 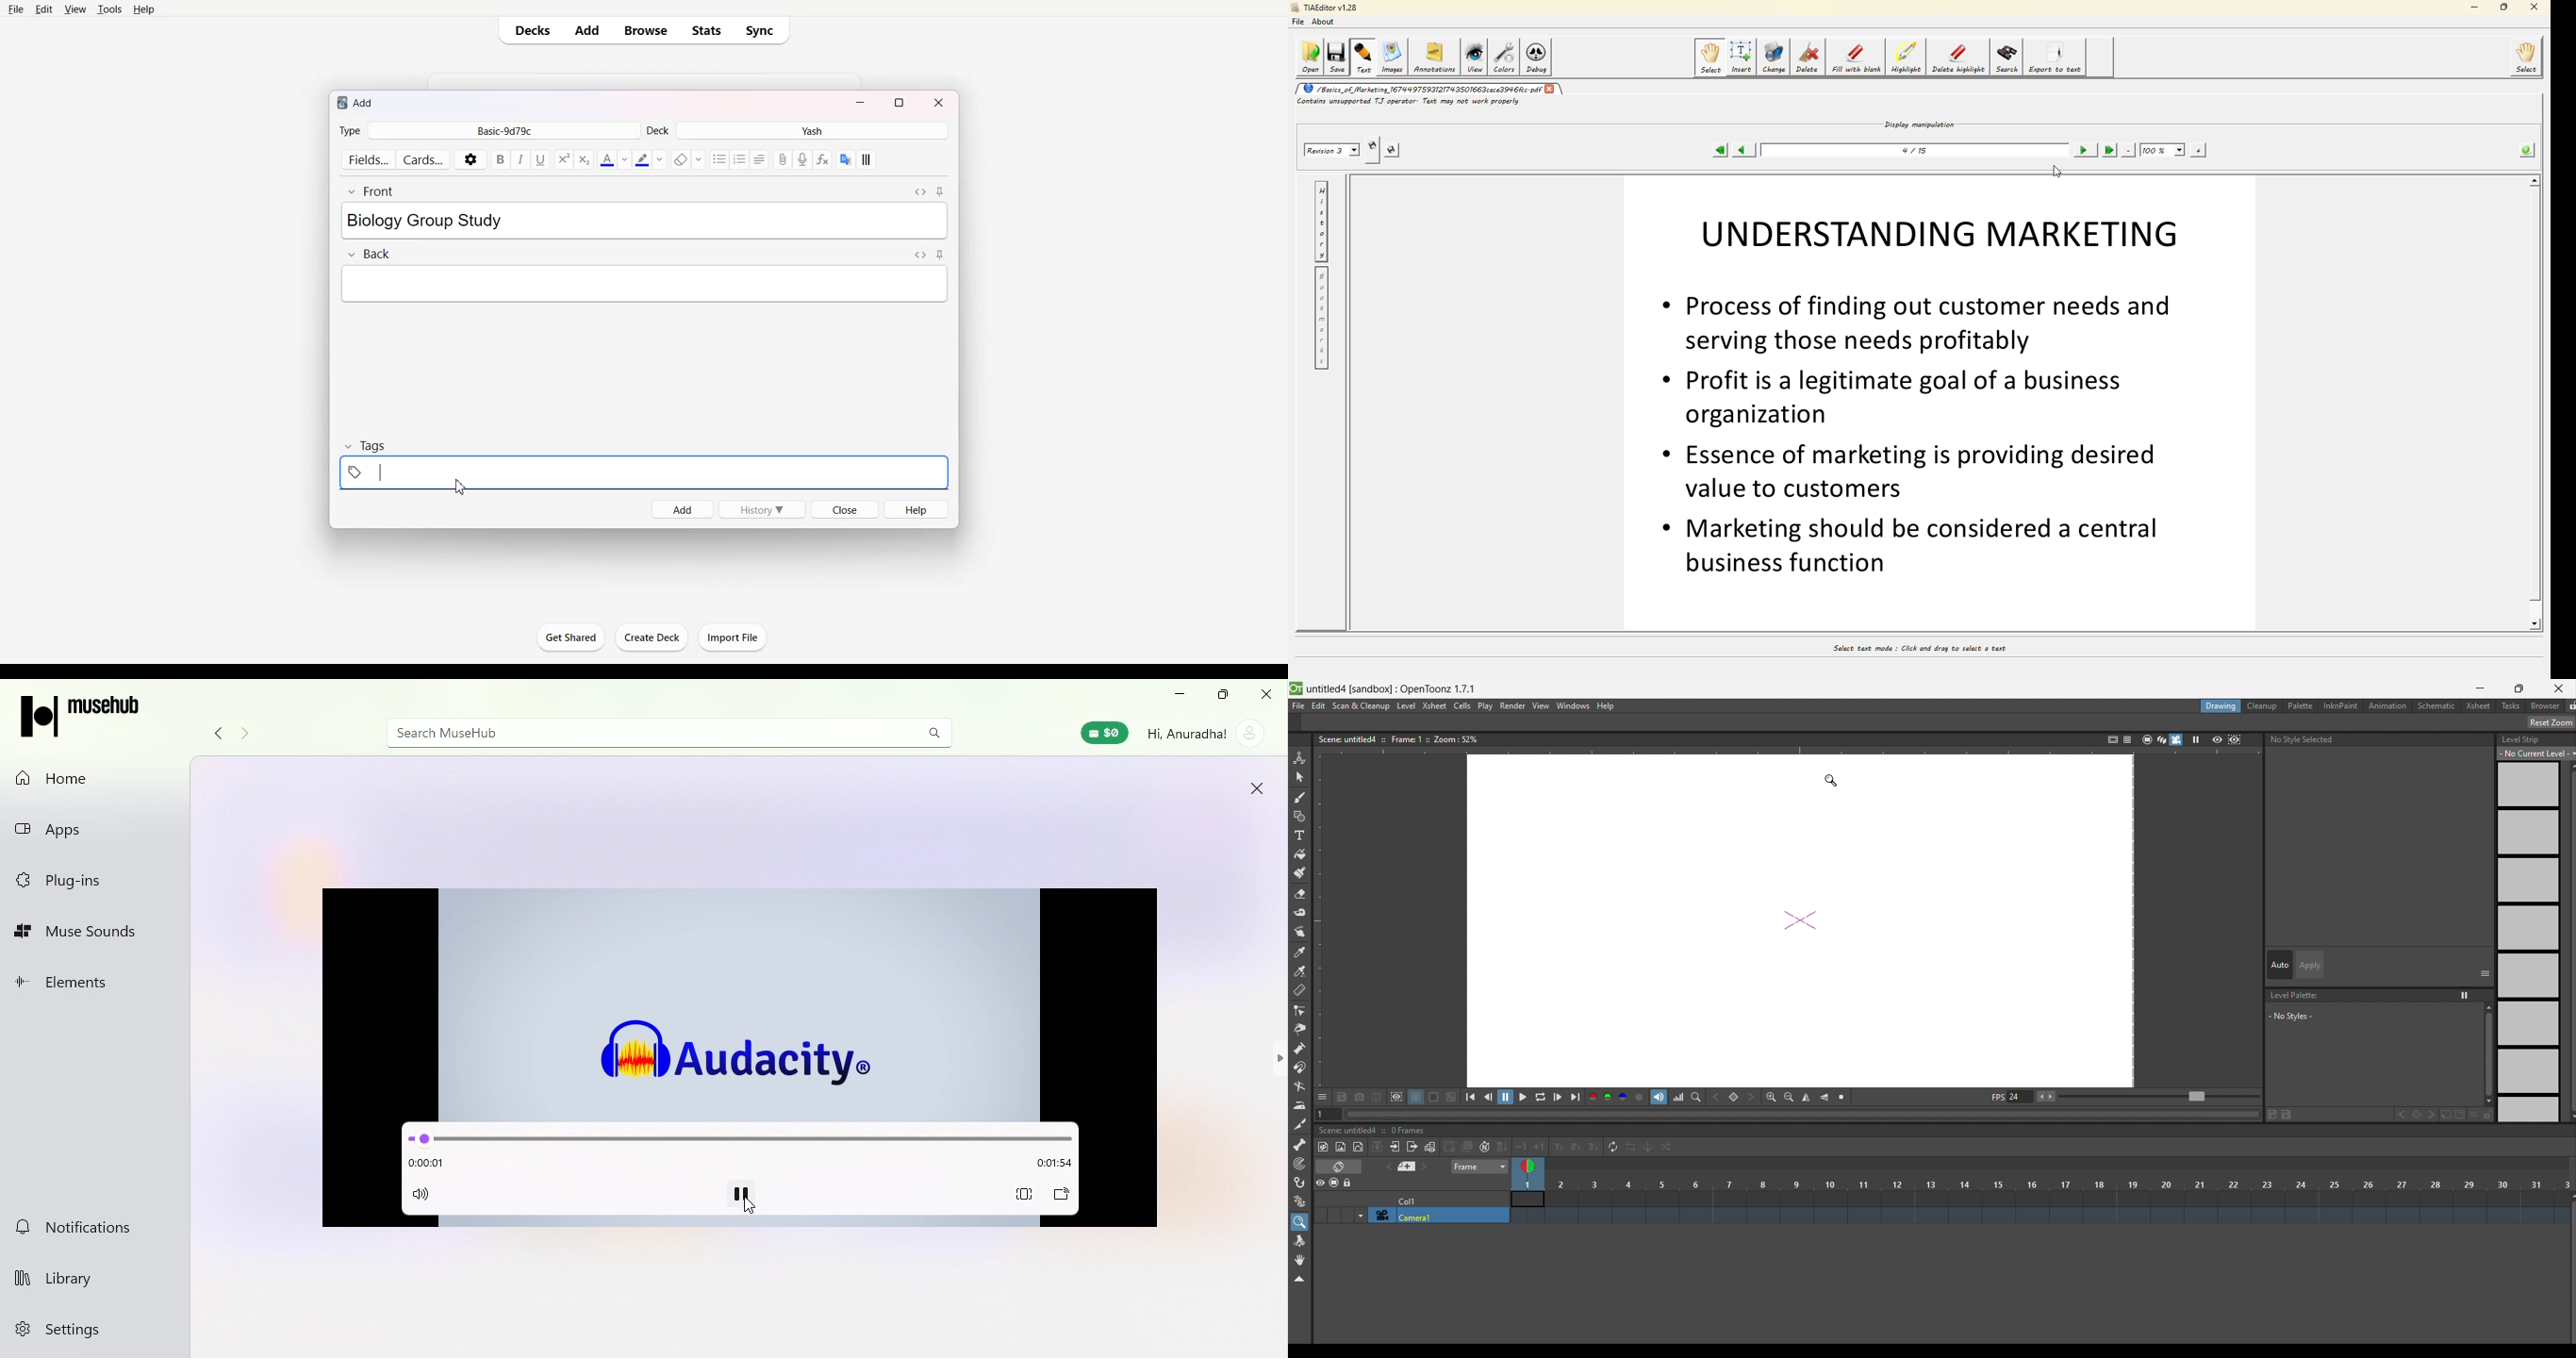 What do you see at coordinates (798, 130) in the screenshot?
I see `Deck Yash` at bounding box center [798, 130].